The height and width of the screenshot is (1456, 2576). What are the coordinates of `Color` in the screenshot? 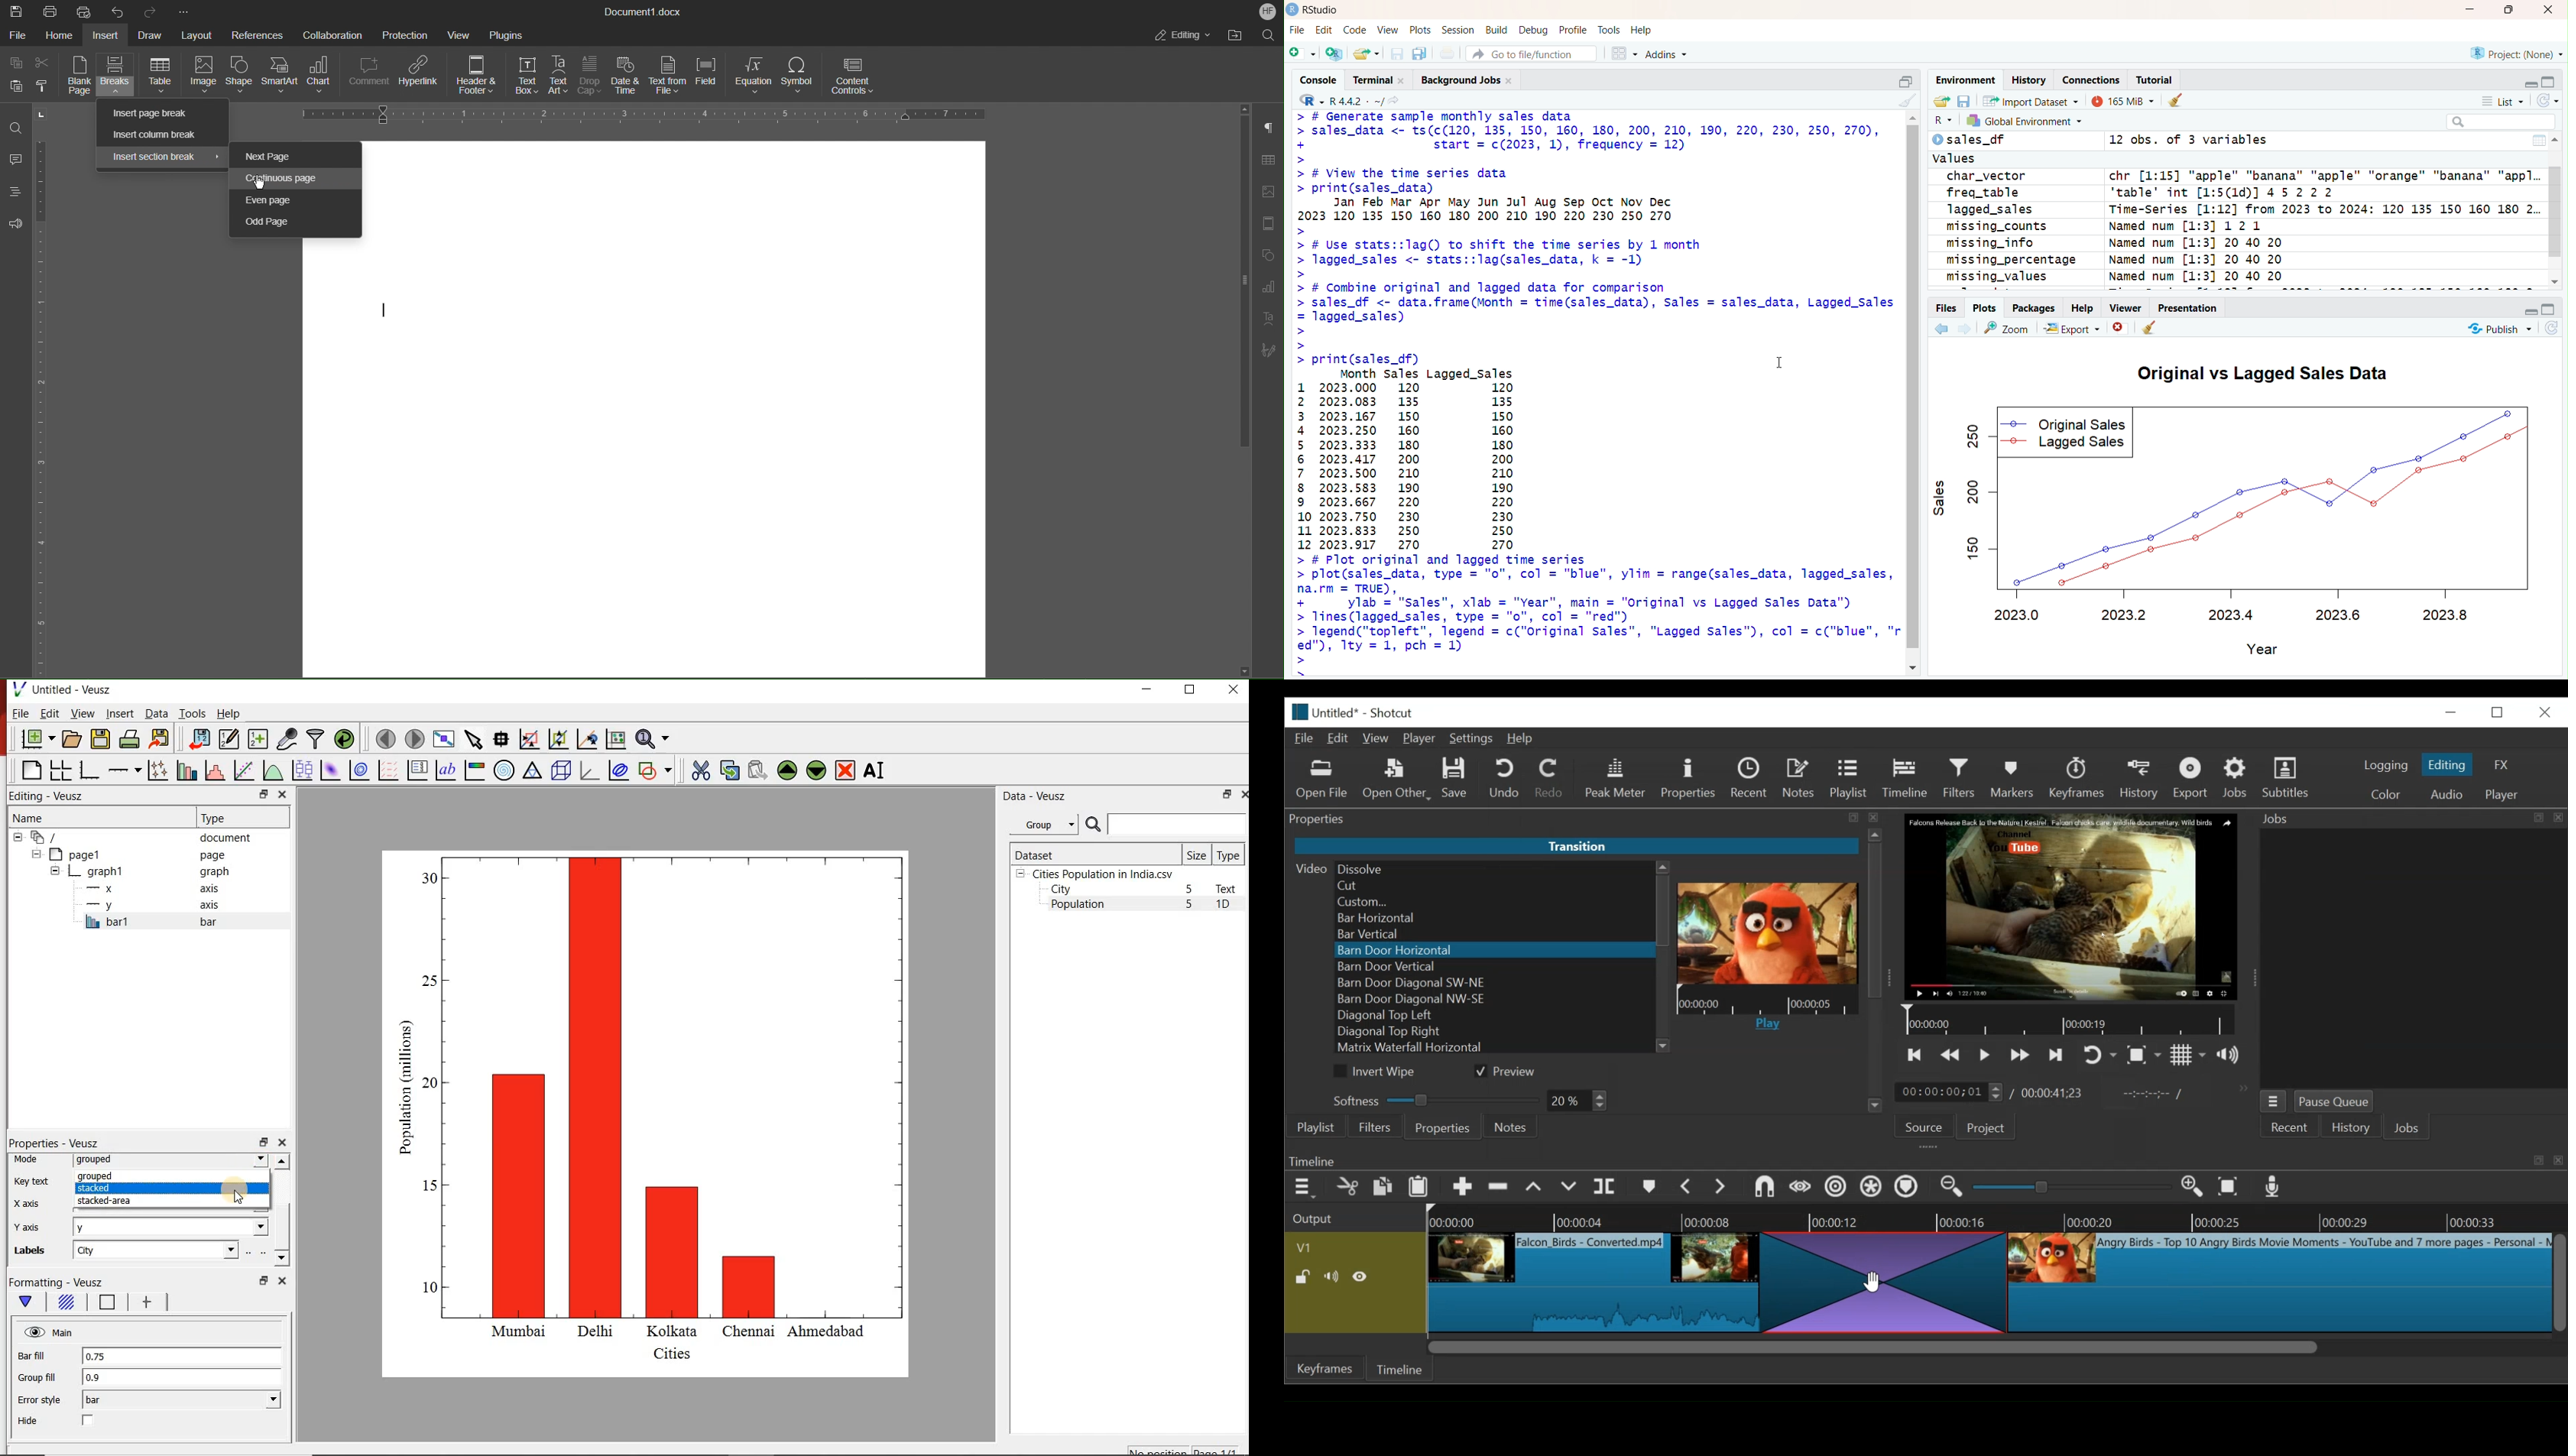 It's located at (2384, 792).